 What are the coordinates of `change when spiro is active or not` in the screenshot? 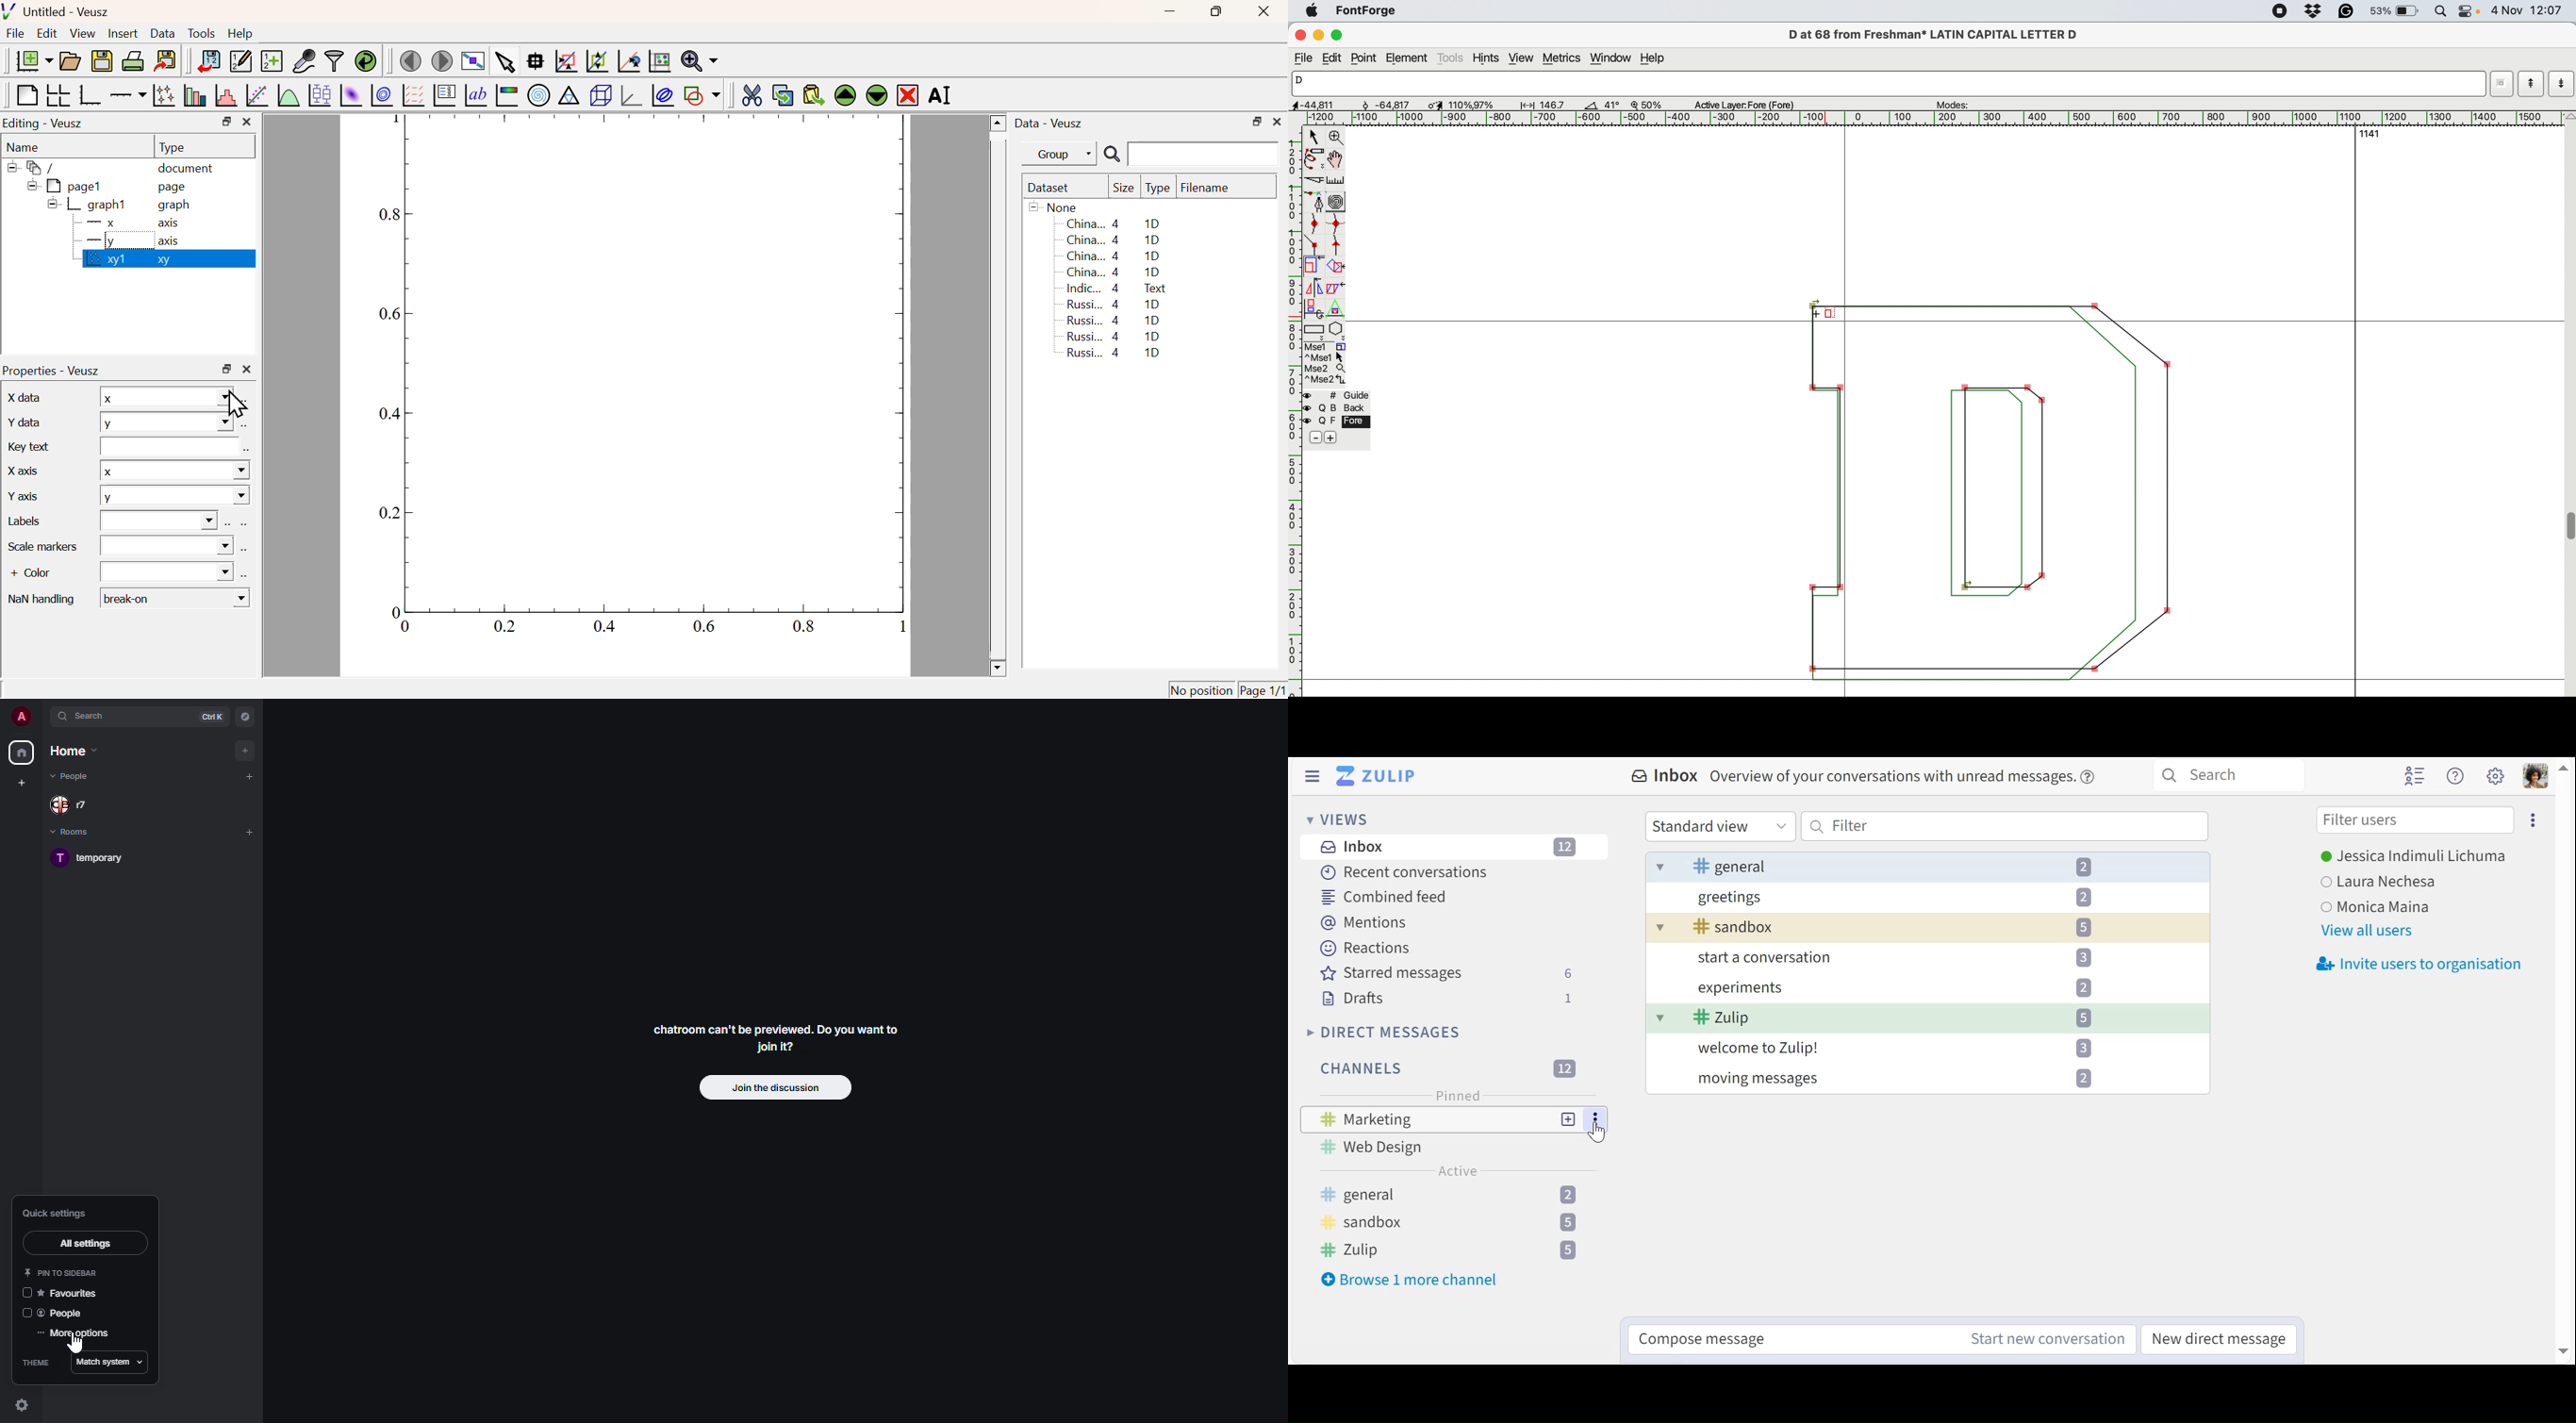 It's located at (1336, 202).